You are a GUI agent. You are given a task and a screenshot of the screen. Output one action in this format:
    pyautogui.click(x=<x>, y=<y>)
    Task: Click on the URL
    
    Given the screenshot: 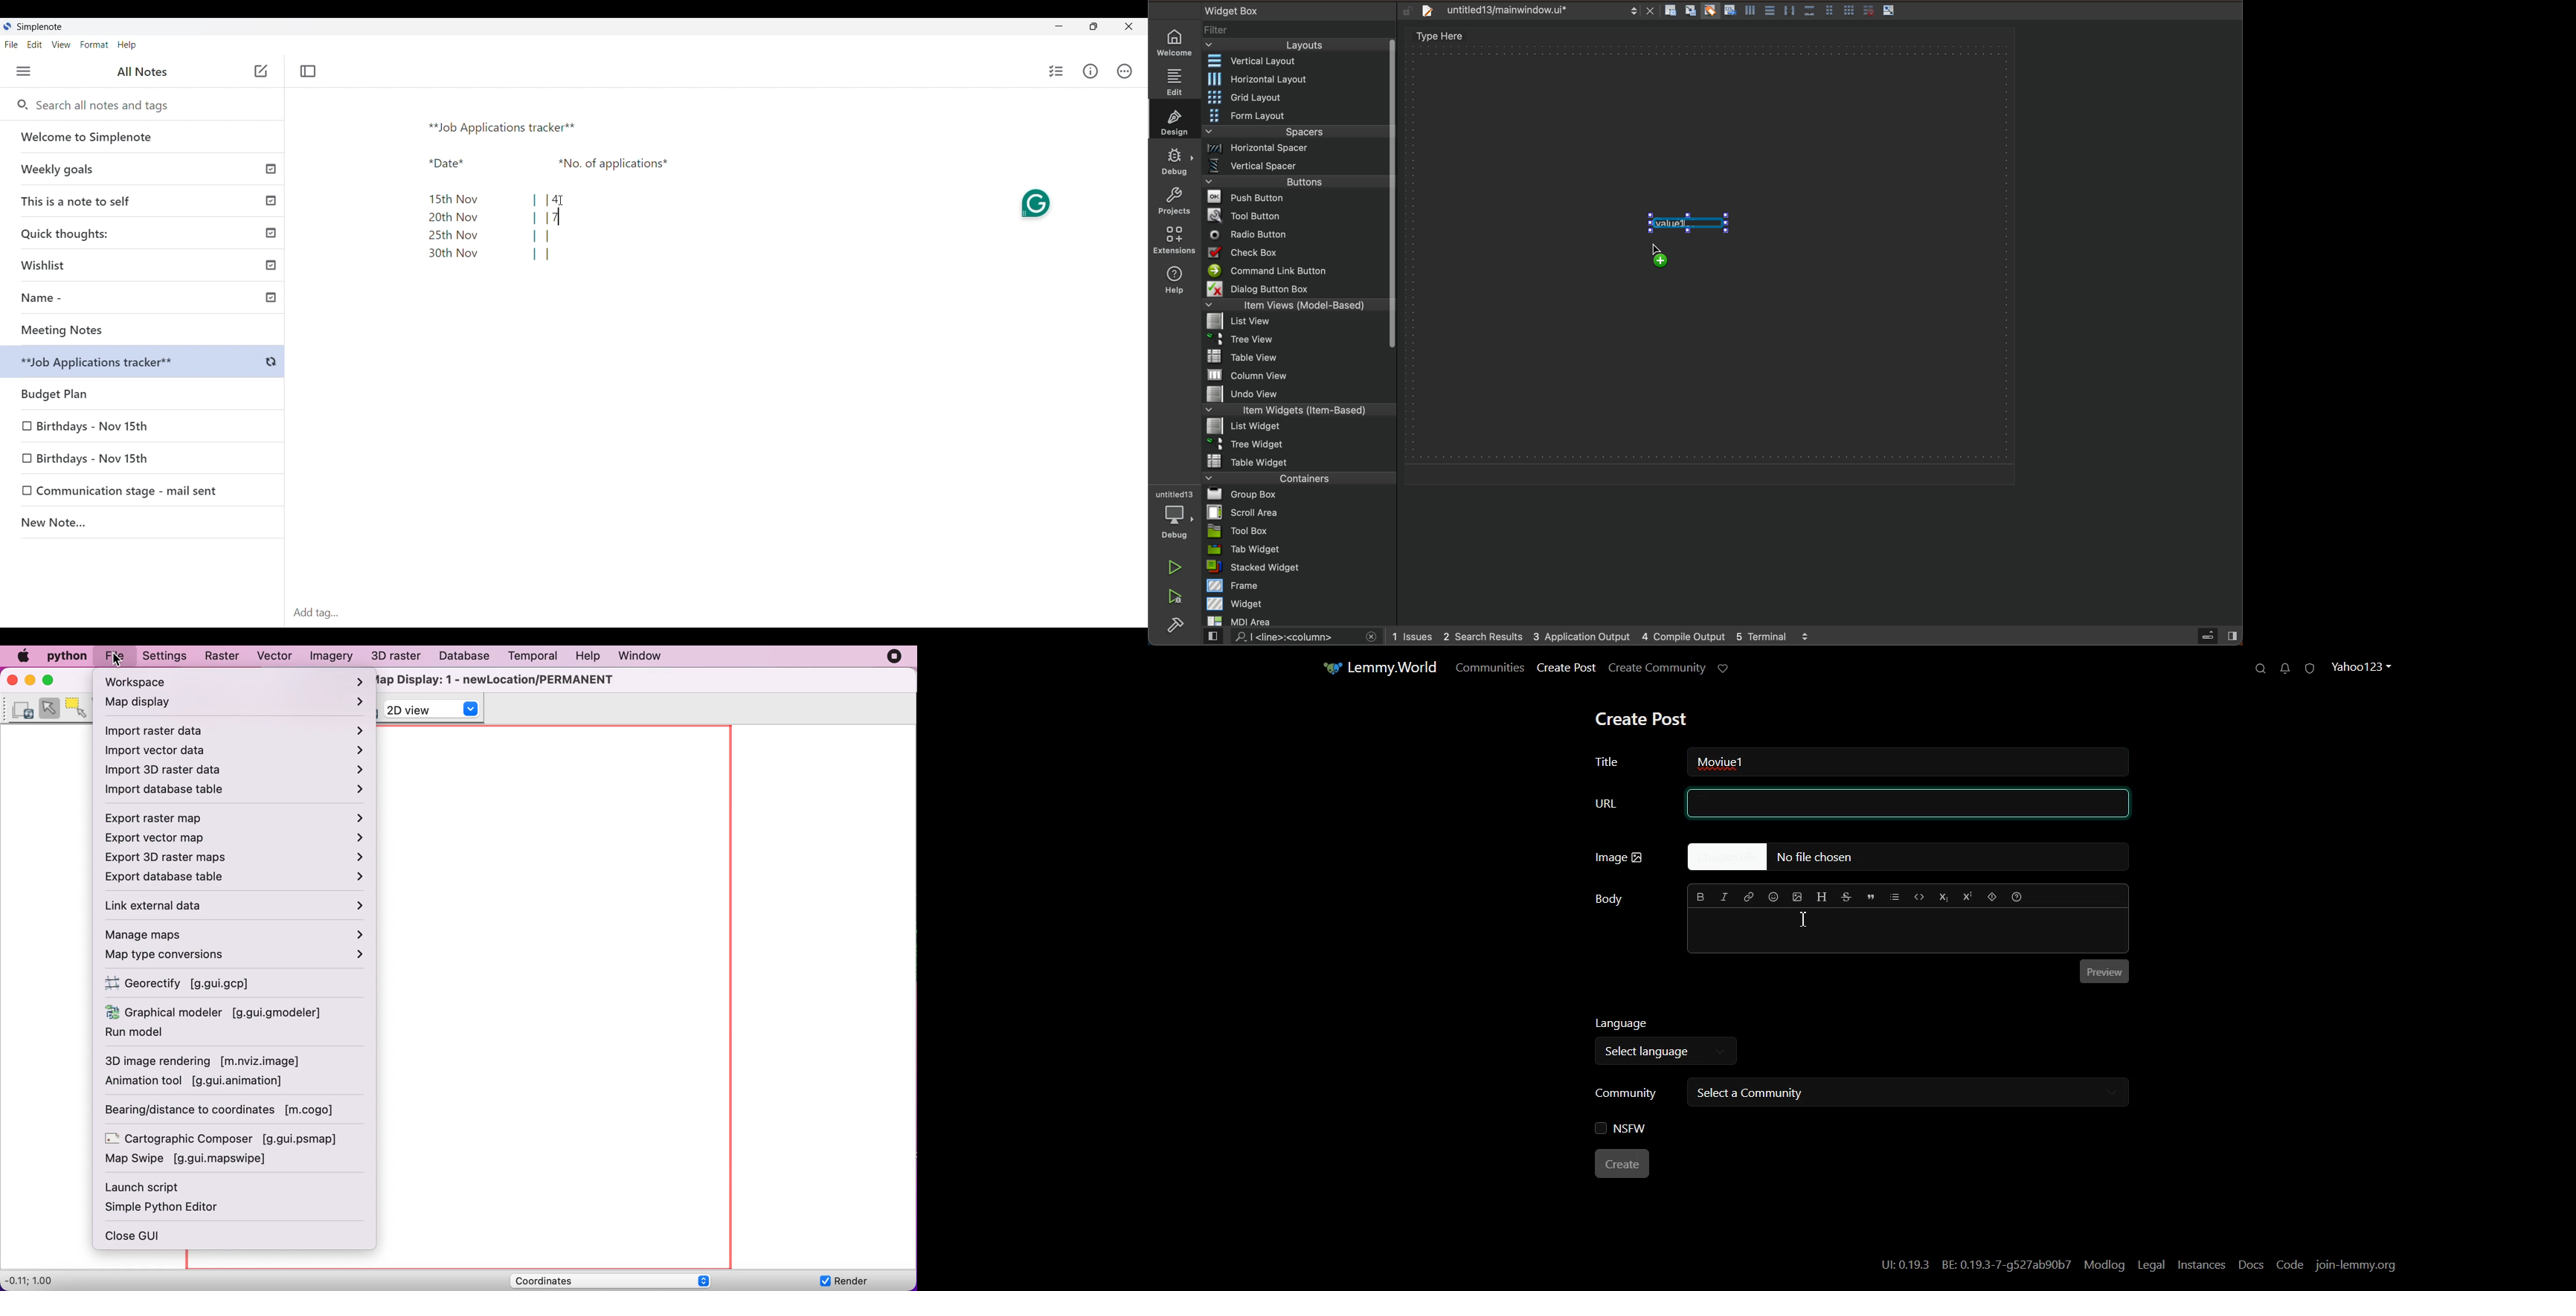 What is the action you would take?
    pyautogui.click(x=1858, y=804)
    